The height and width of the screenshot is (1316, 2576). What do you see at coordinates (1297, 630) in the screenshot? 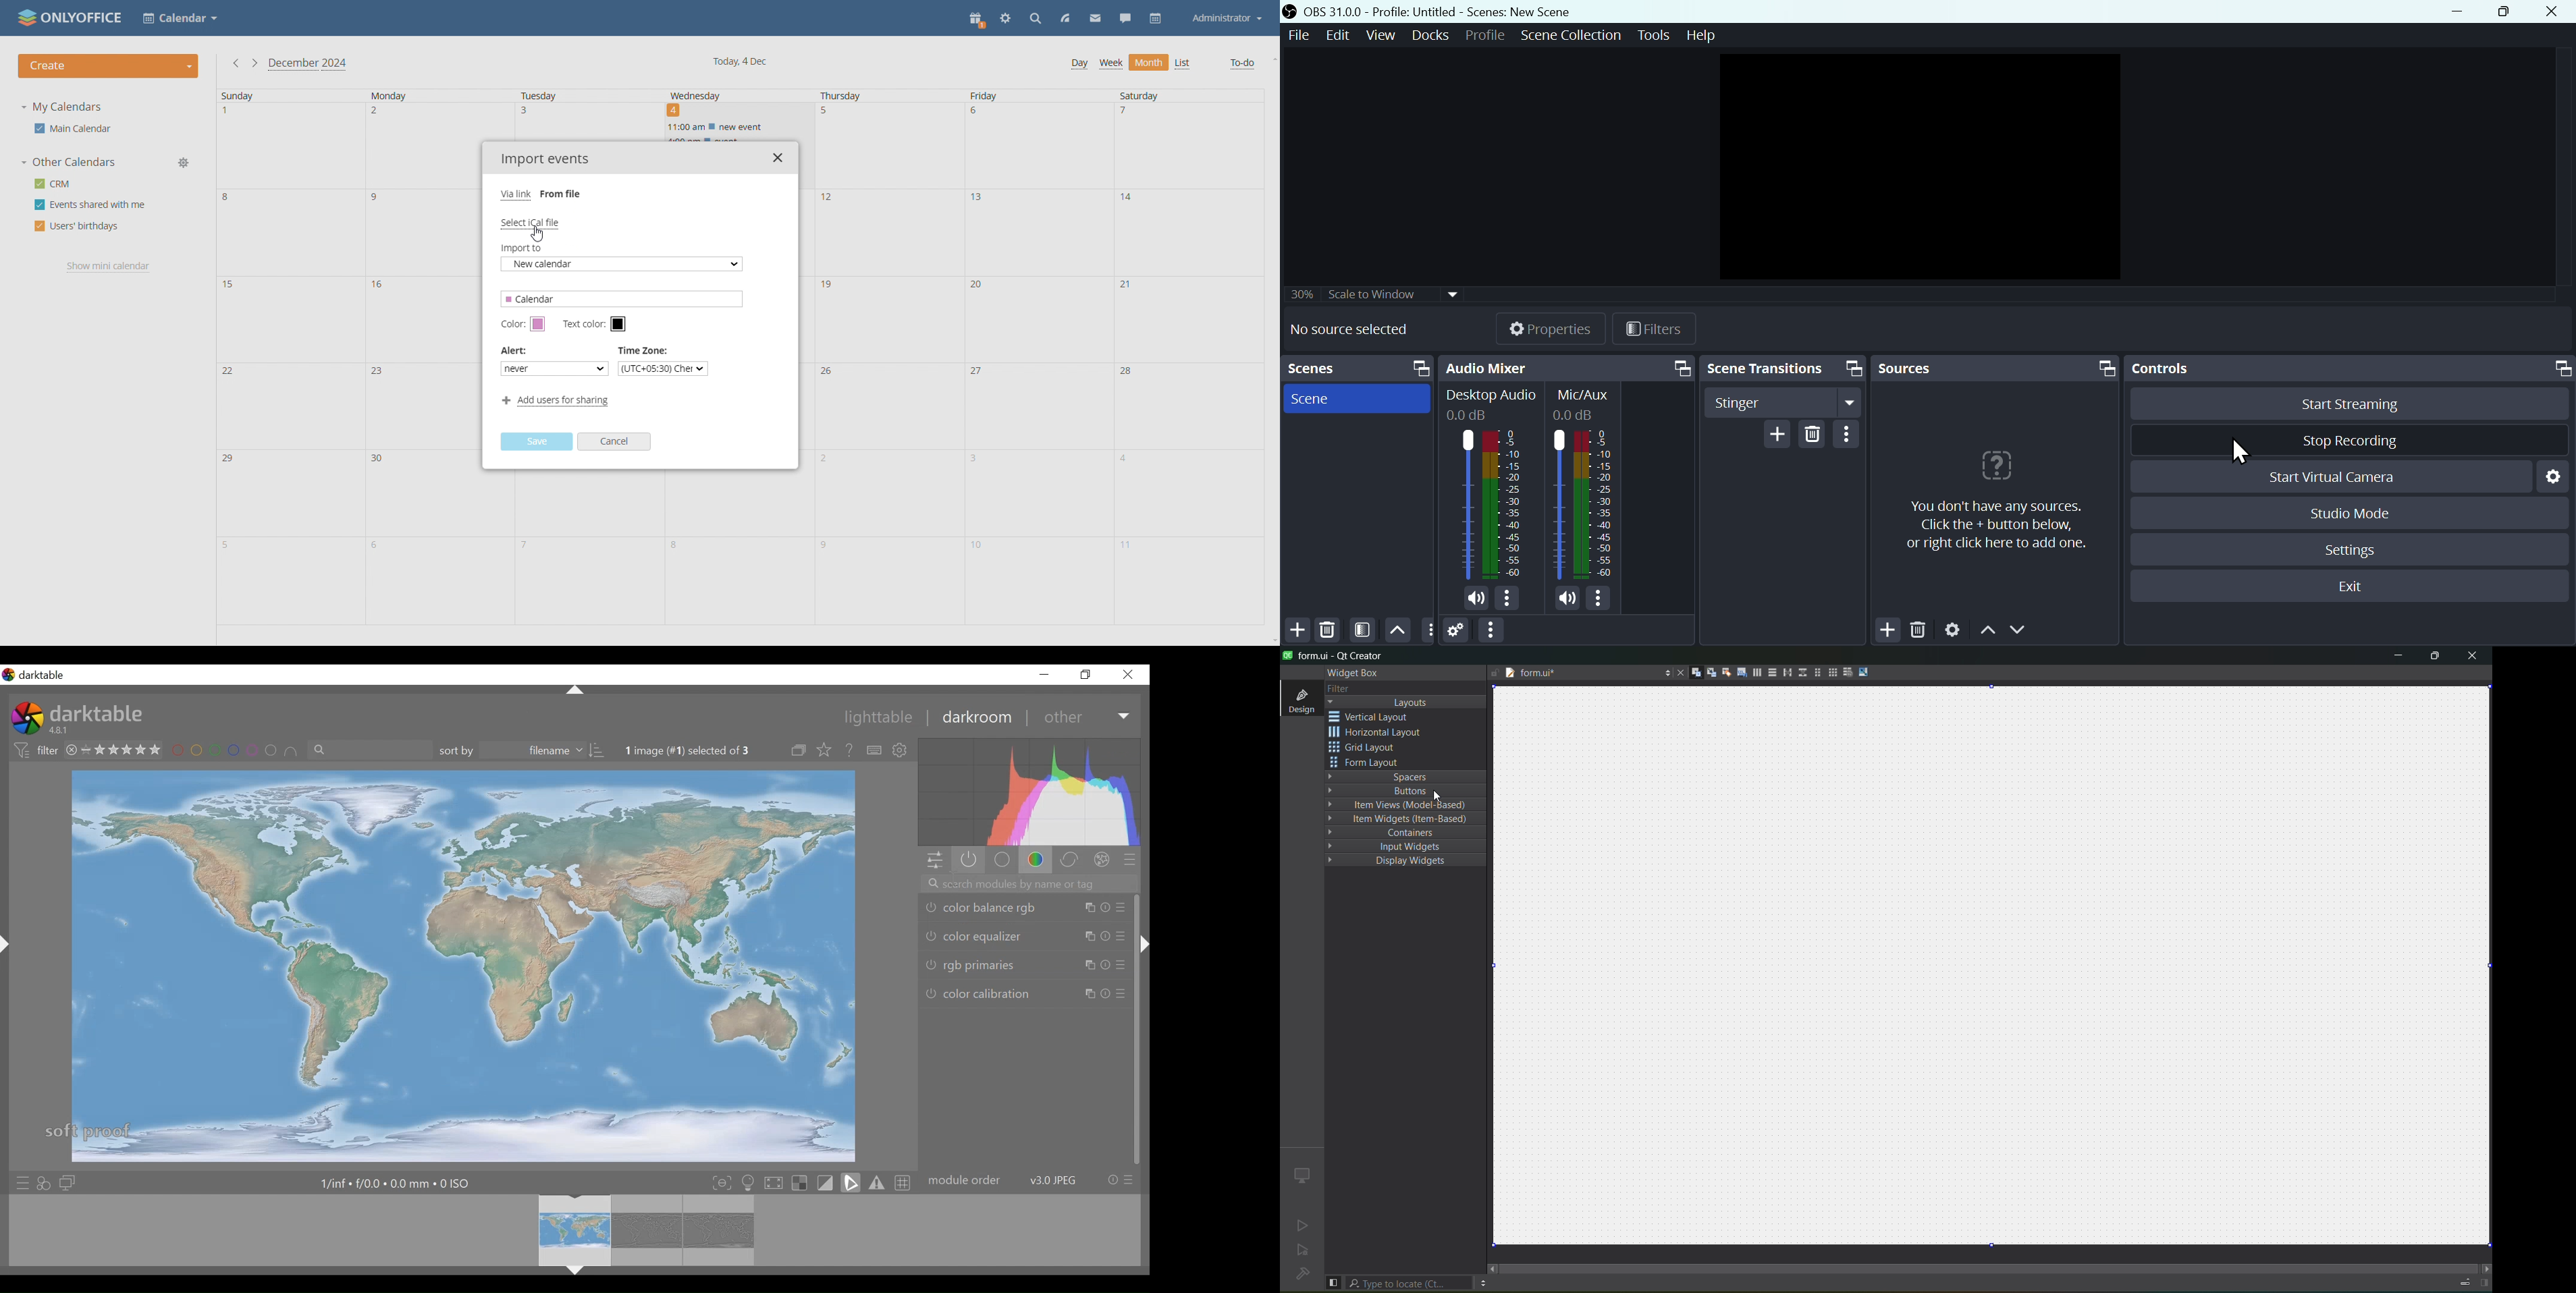
I see `add` at bounding box center [1297, 630].